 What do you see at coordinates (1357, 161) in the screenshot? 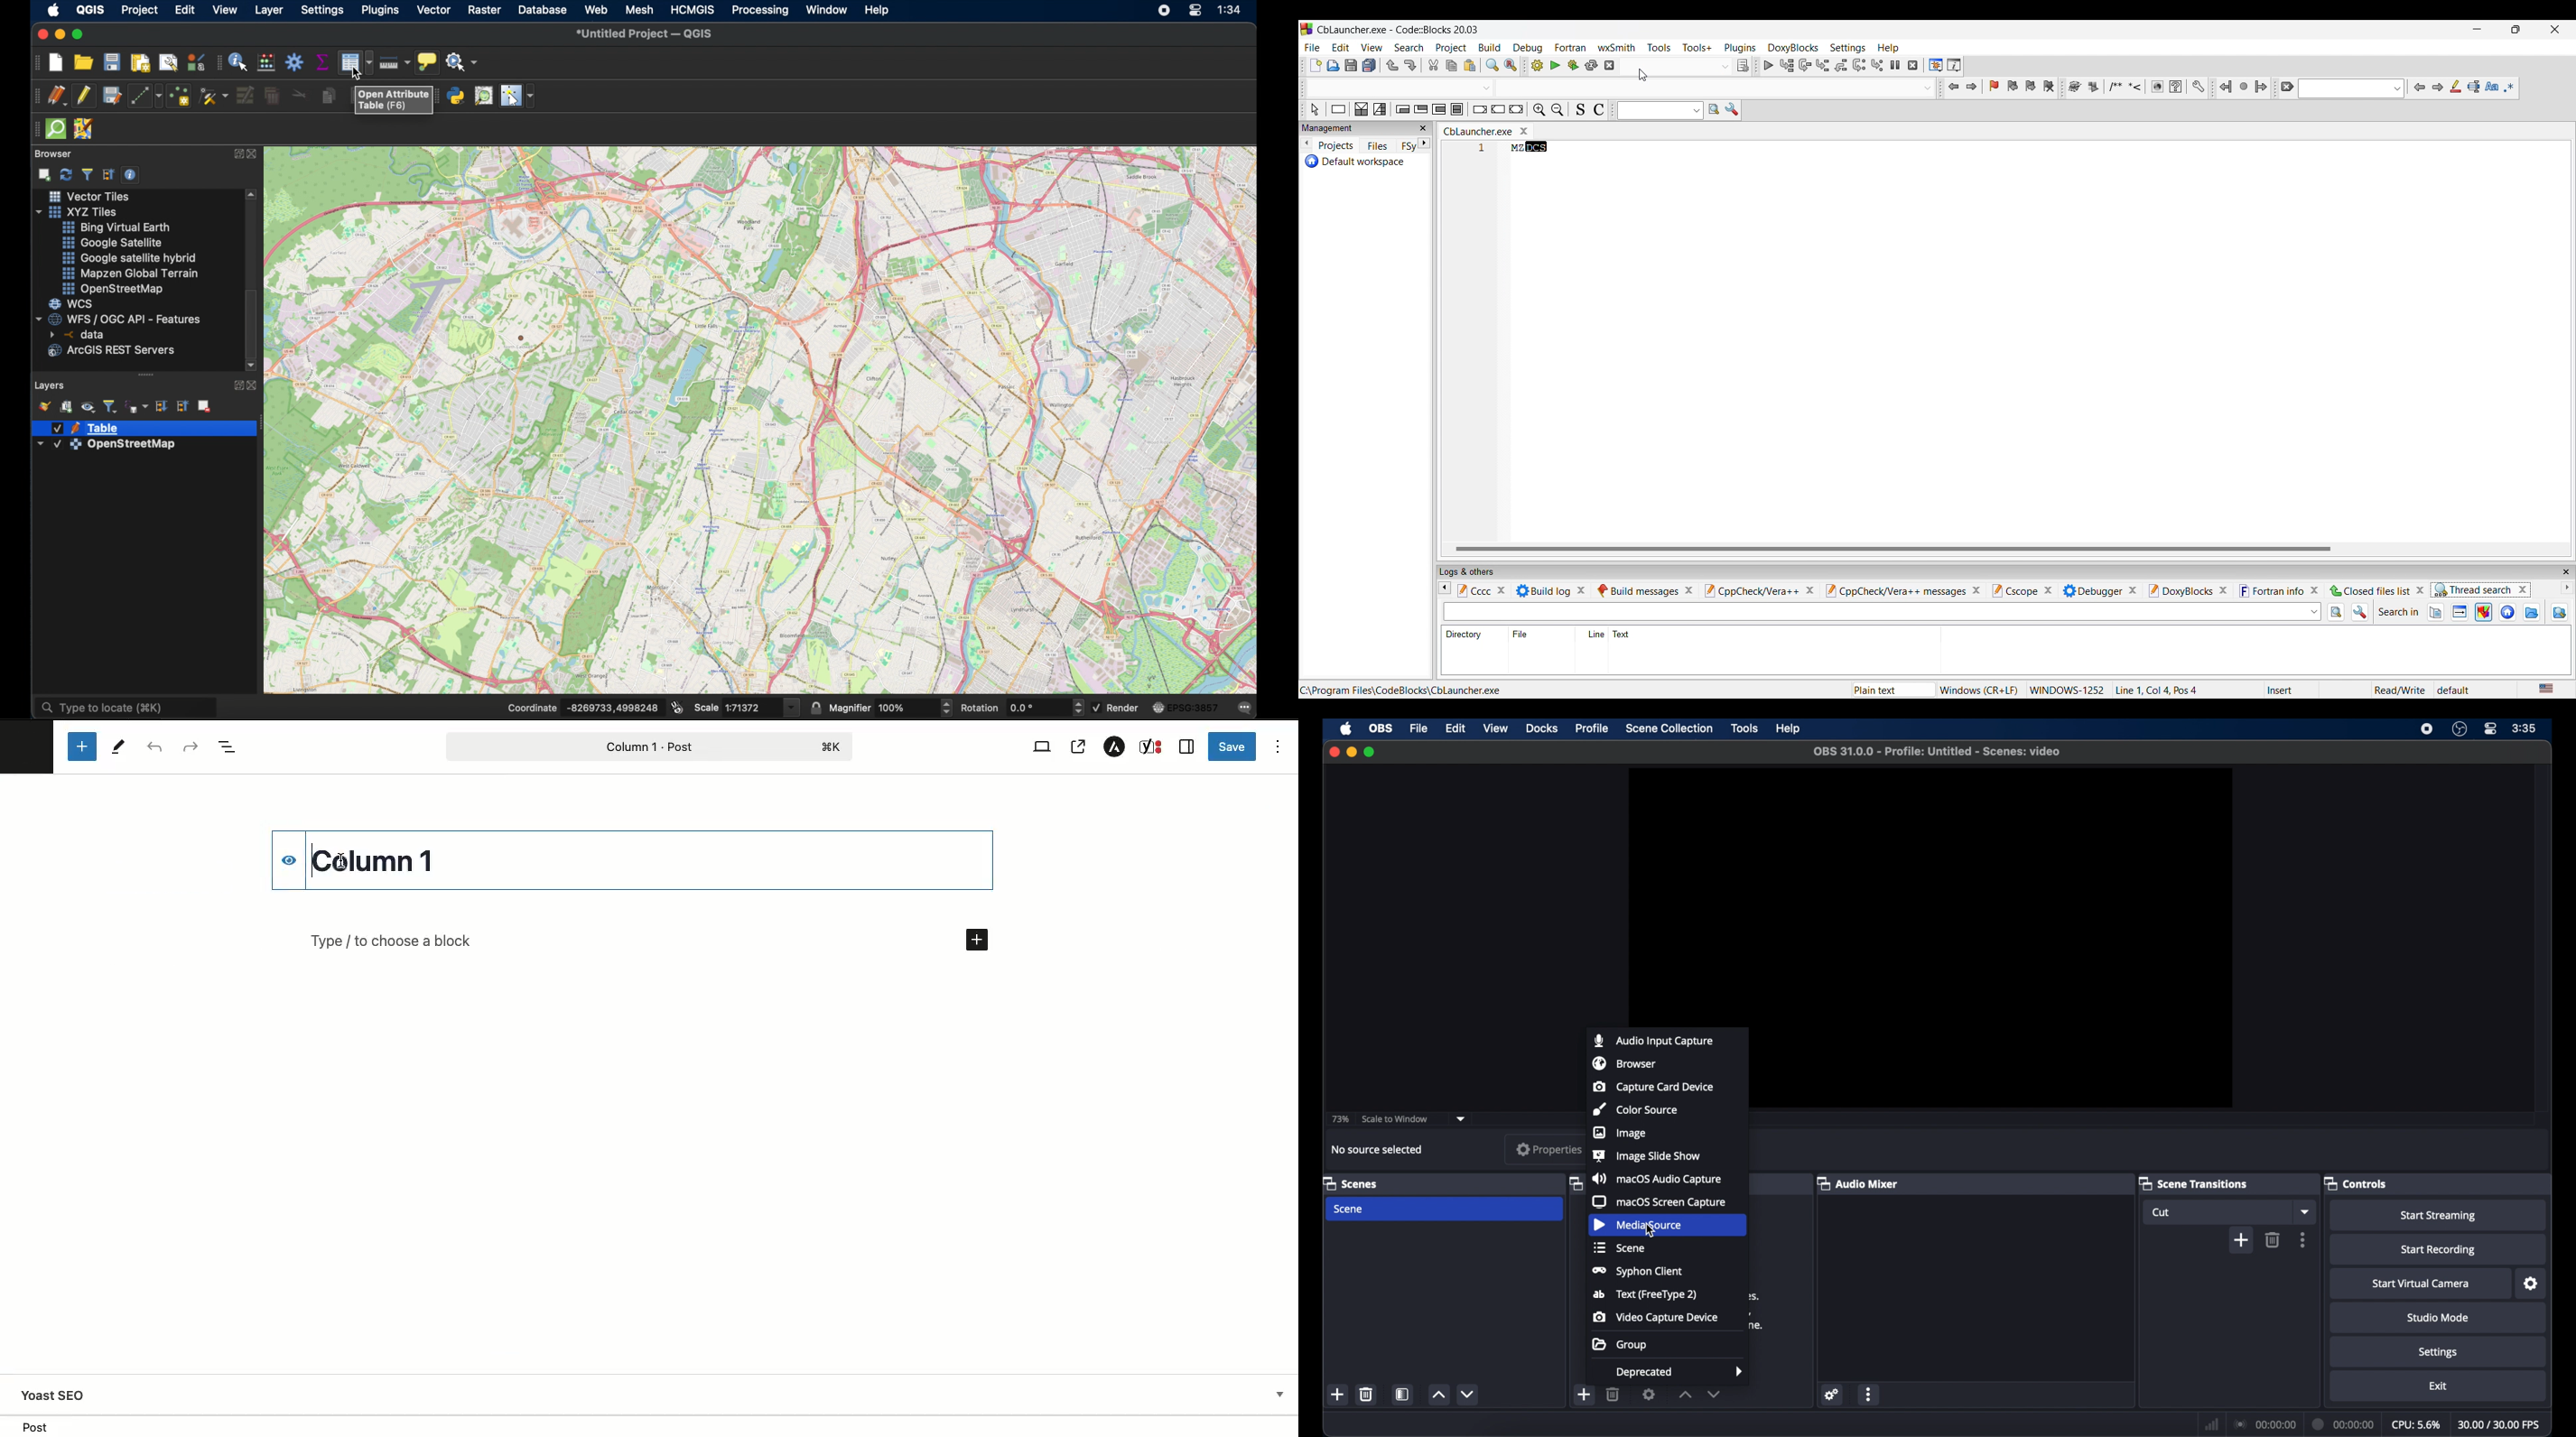
I see `Default workspace project` at bounding box center [1357, 161].